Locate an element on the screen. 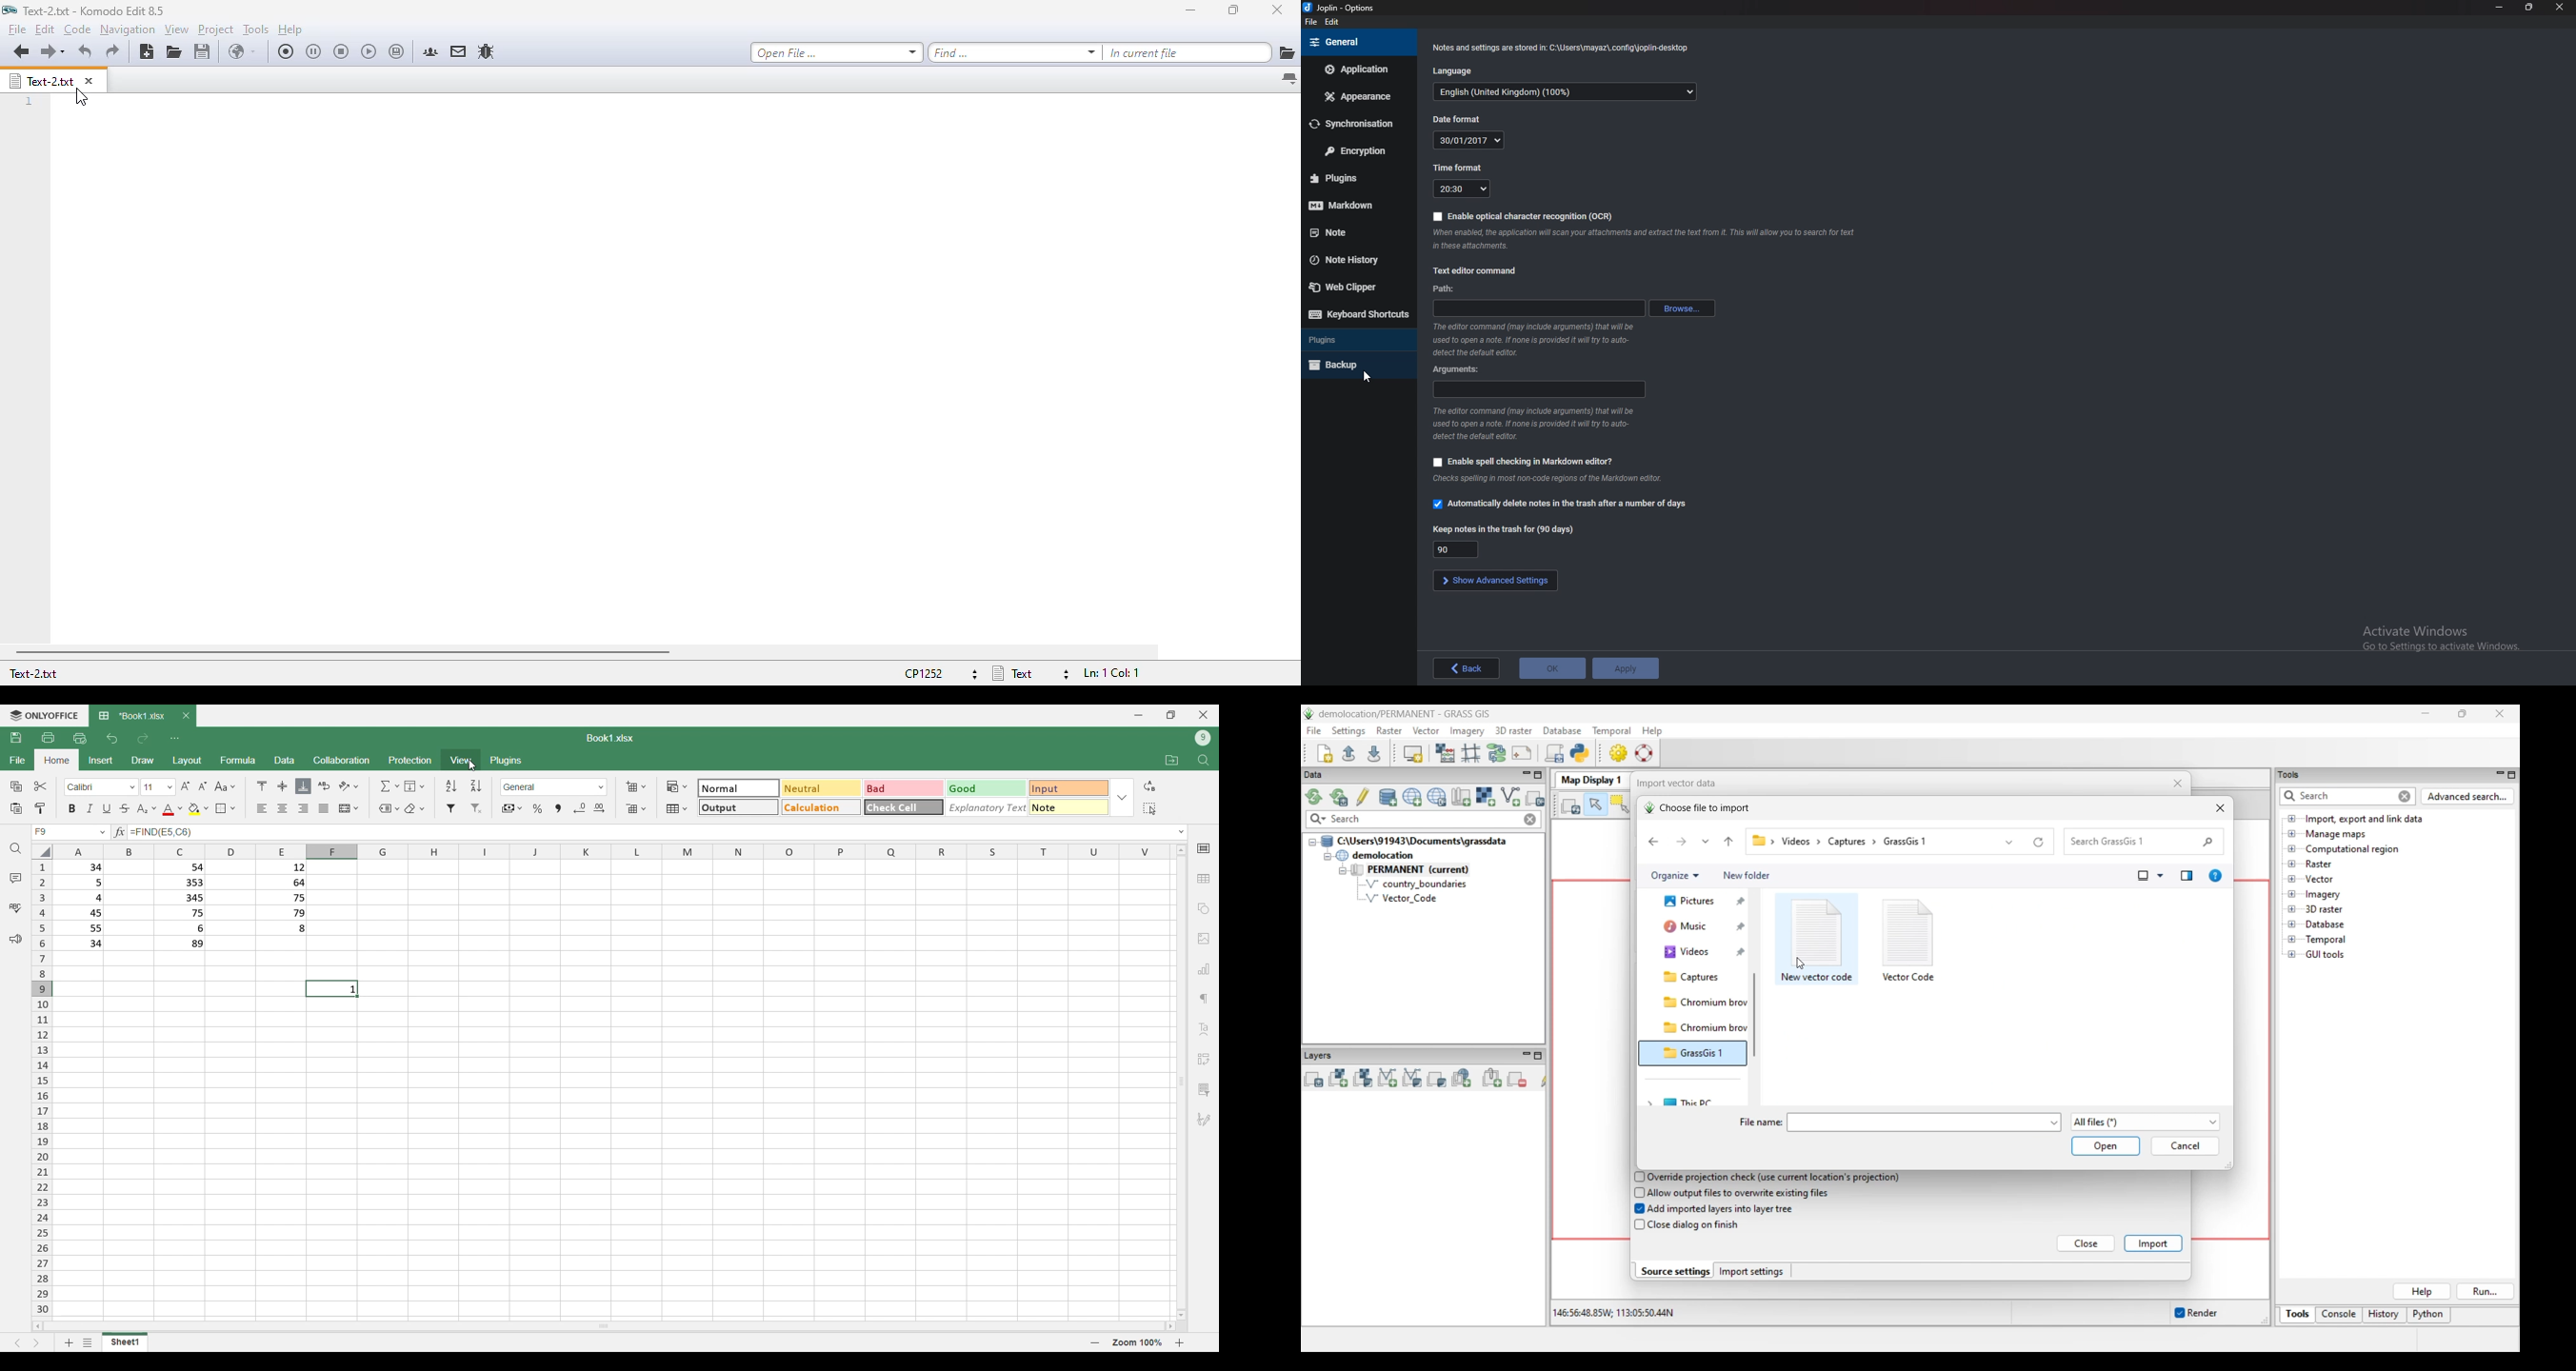  Current tab Book1.xlsx is located at coordinates (131, 715).